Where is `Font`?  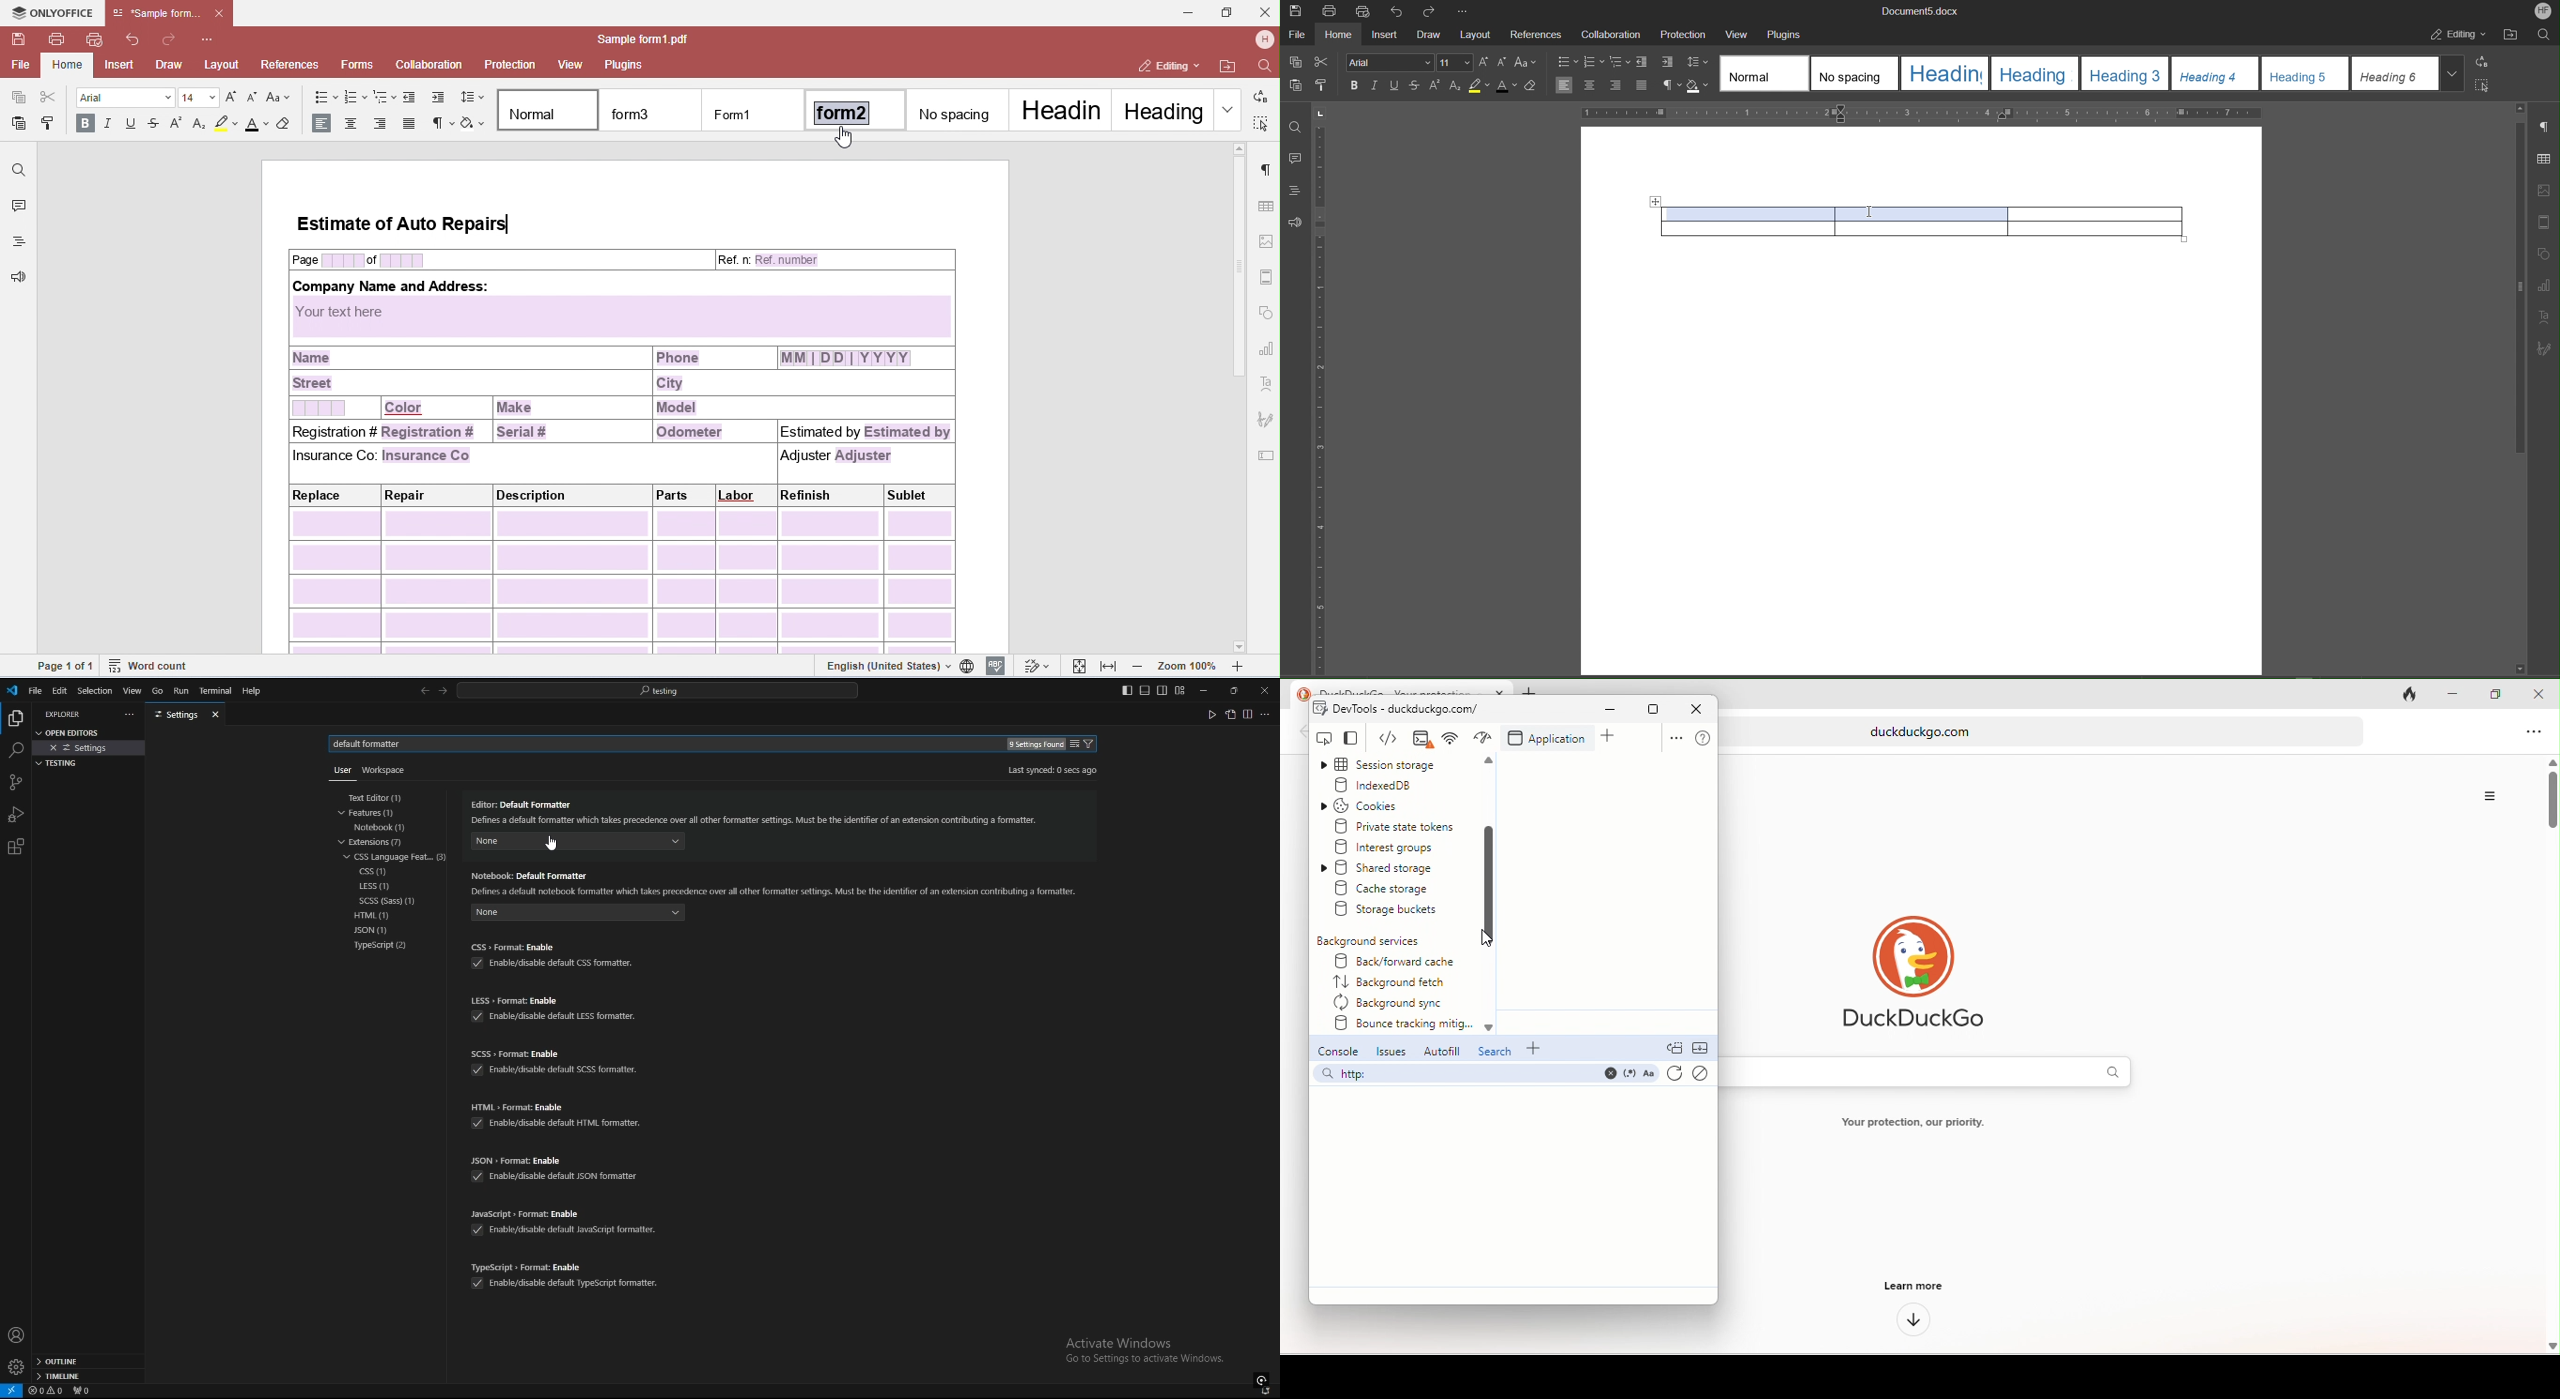 Font is located at coordinates (1388, 63).